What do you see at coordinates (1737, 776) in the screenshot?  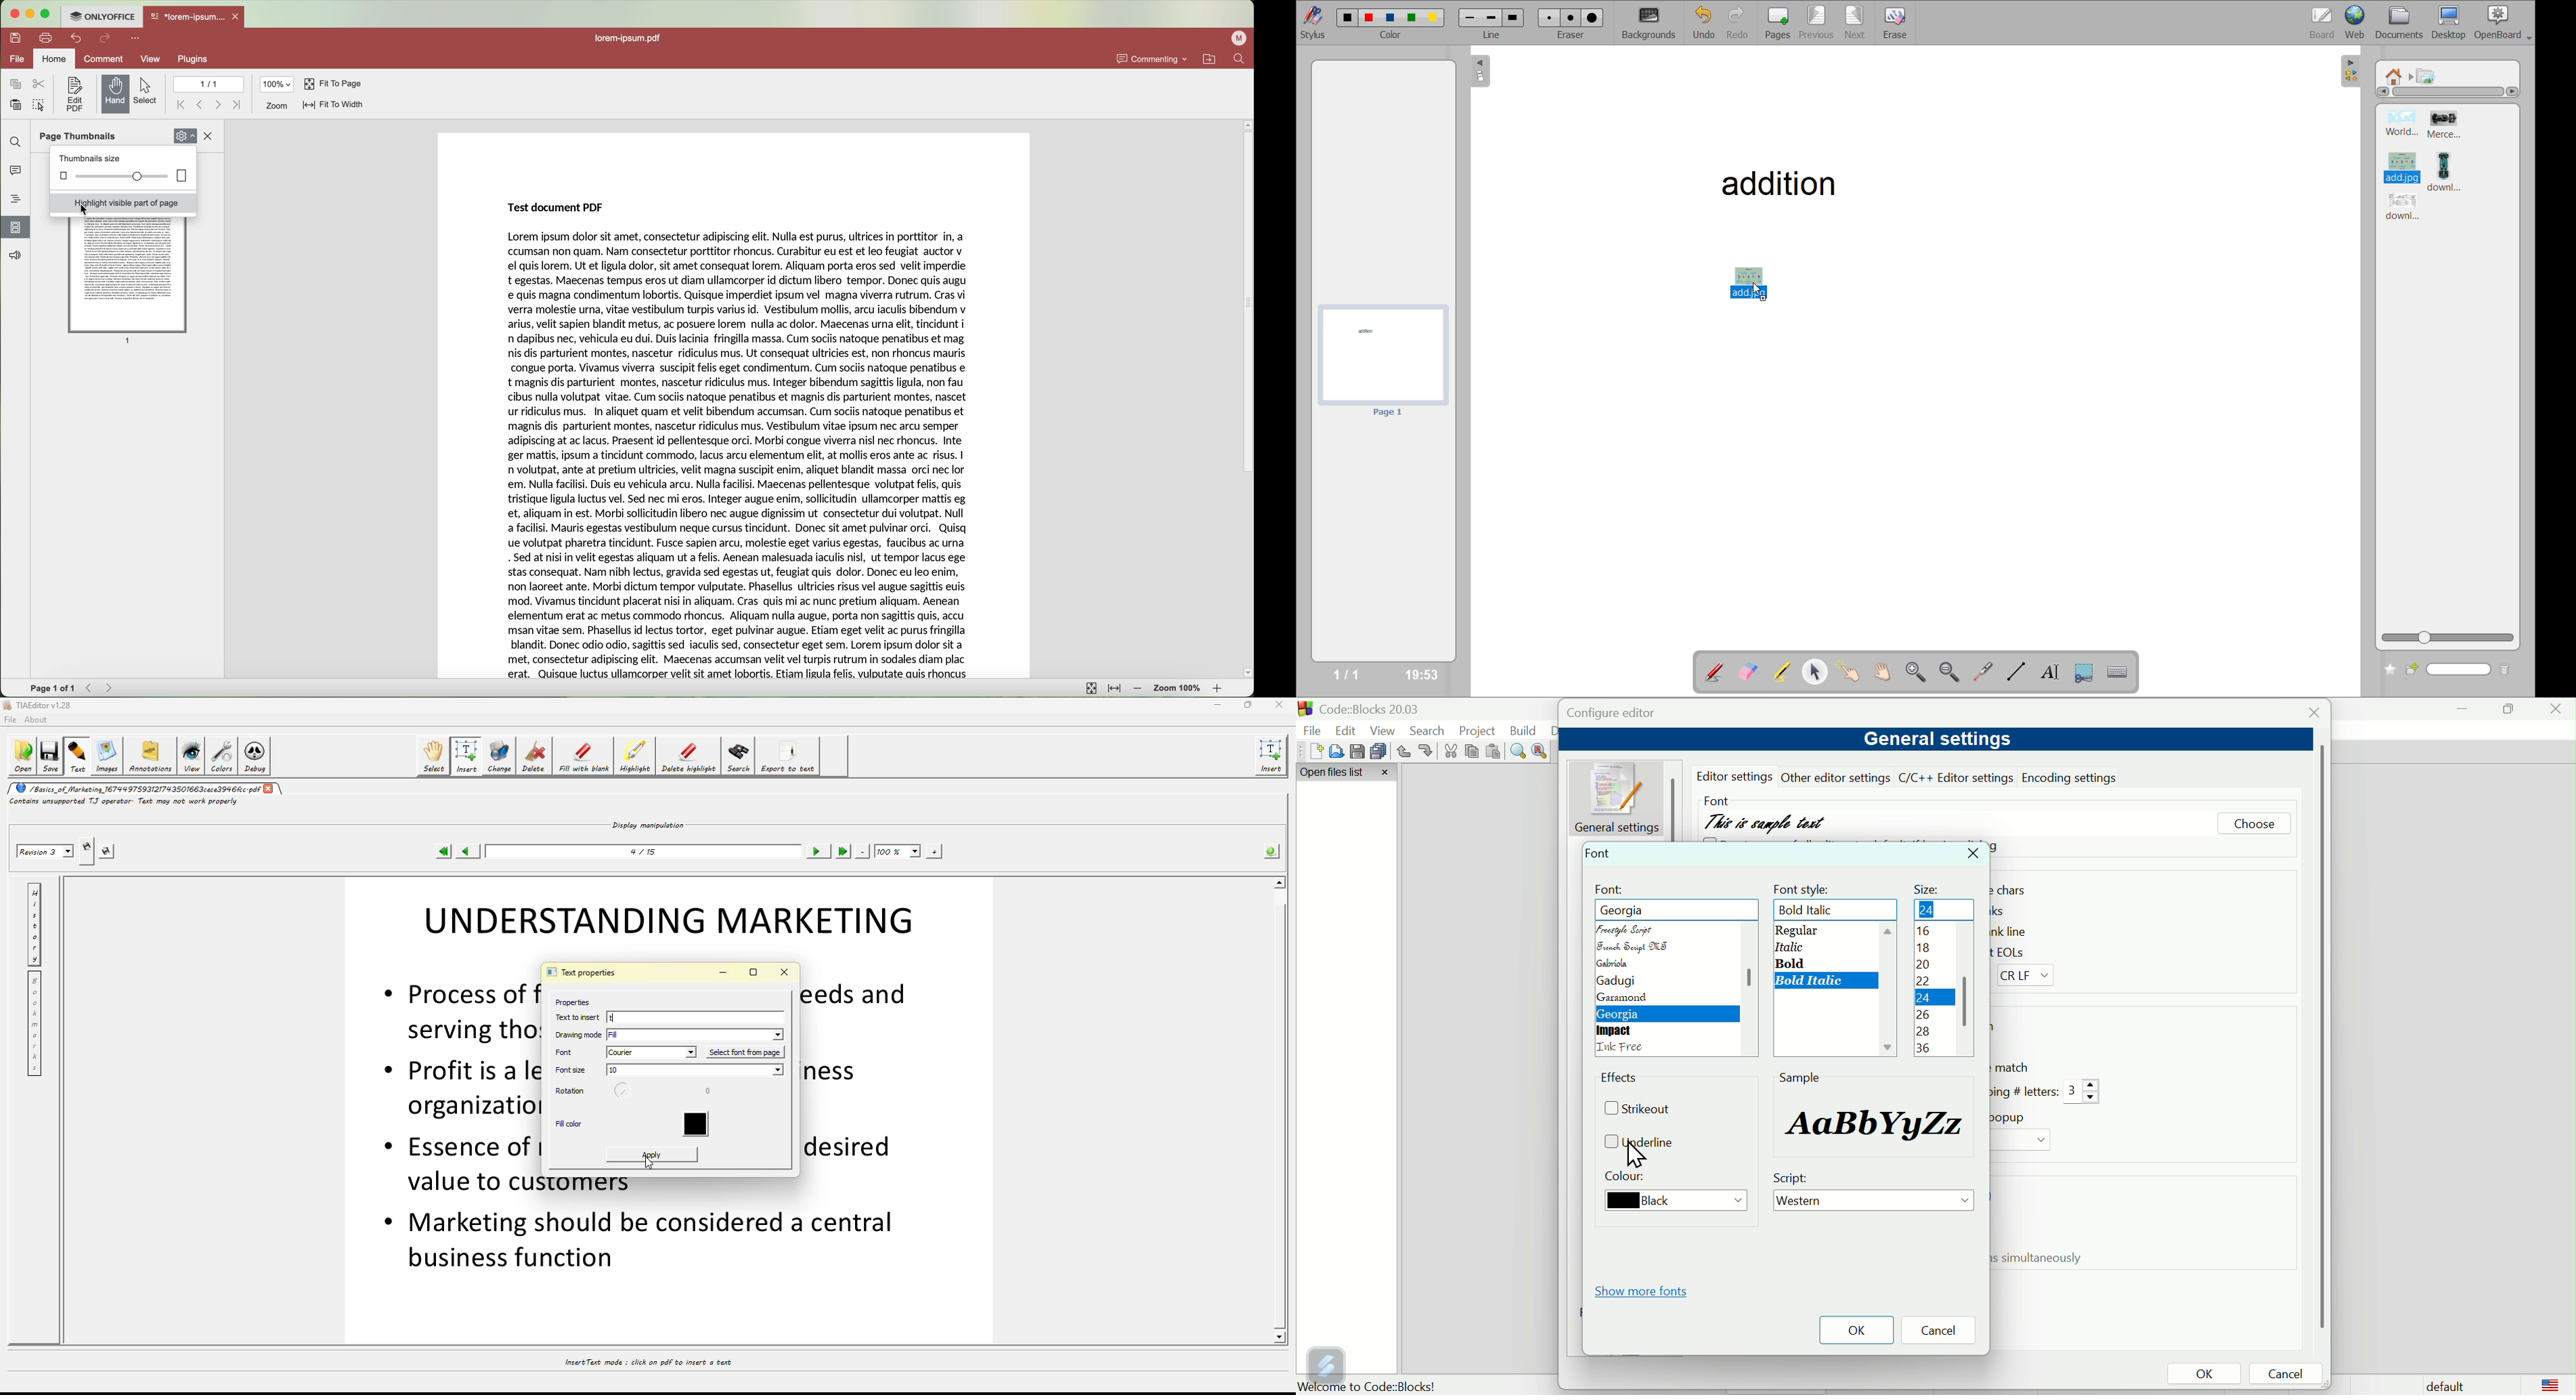 I see `editor settings` at bounding box center [1737, 776].